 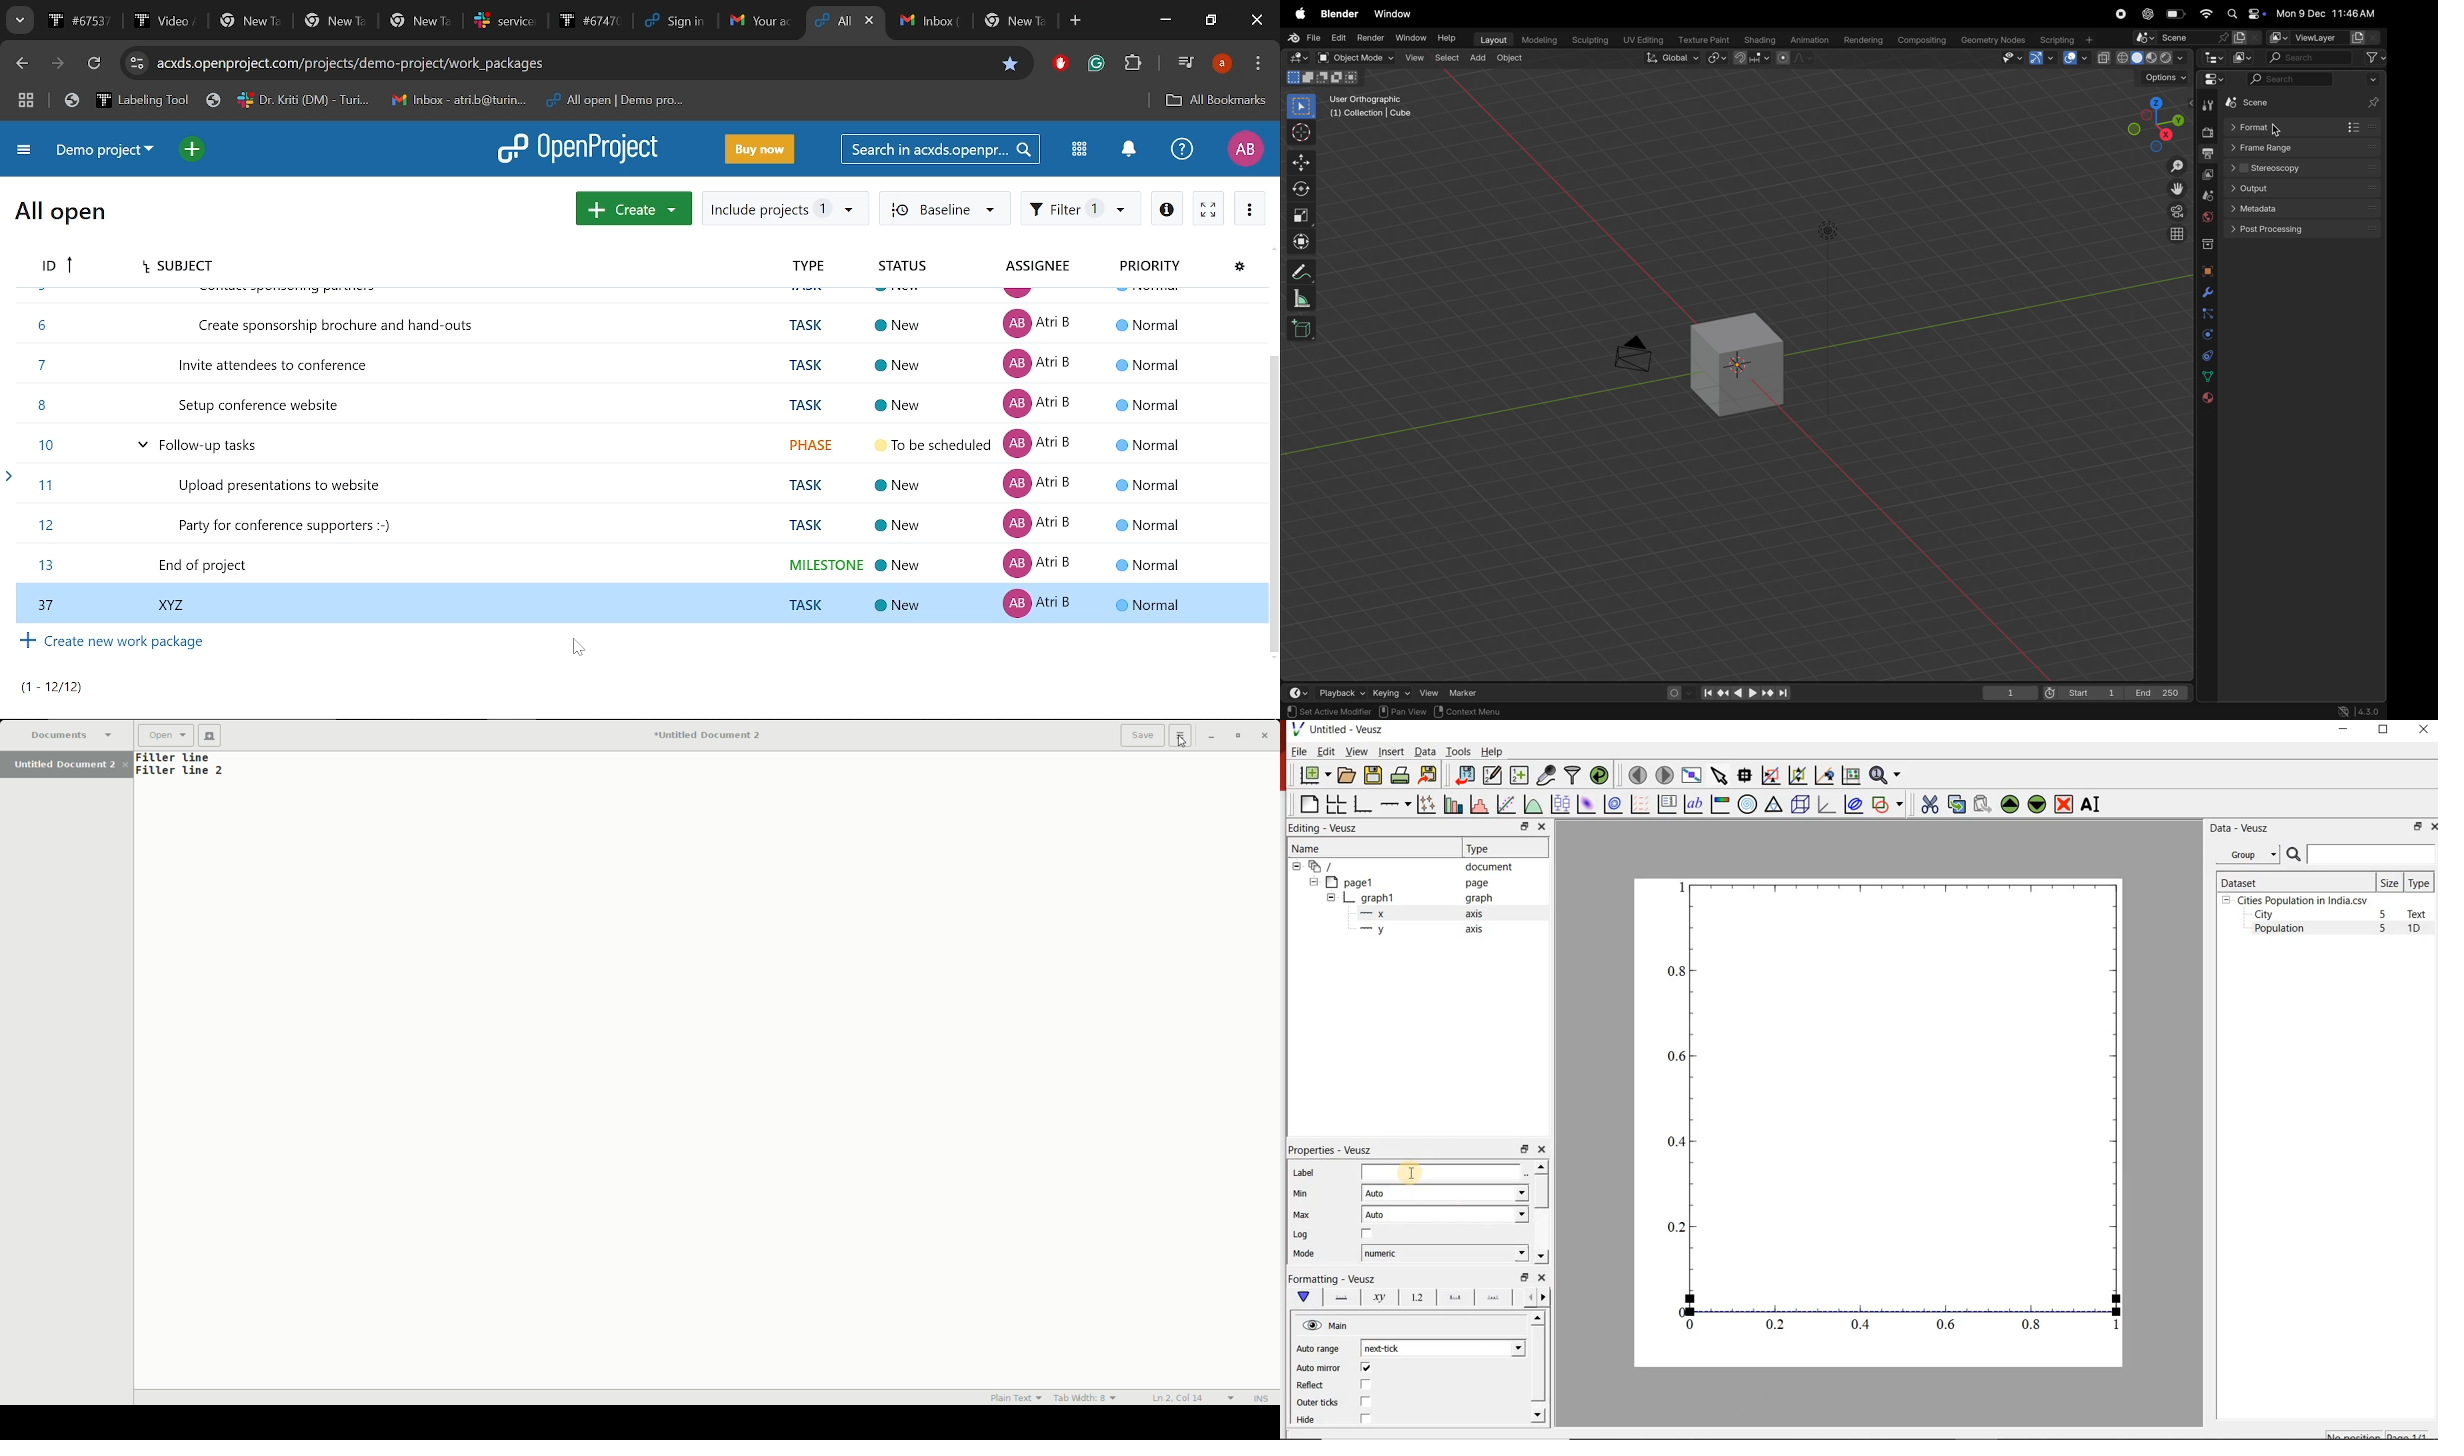 I want to click on capture remote data, so click(x=1545, y=775).